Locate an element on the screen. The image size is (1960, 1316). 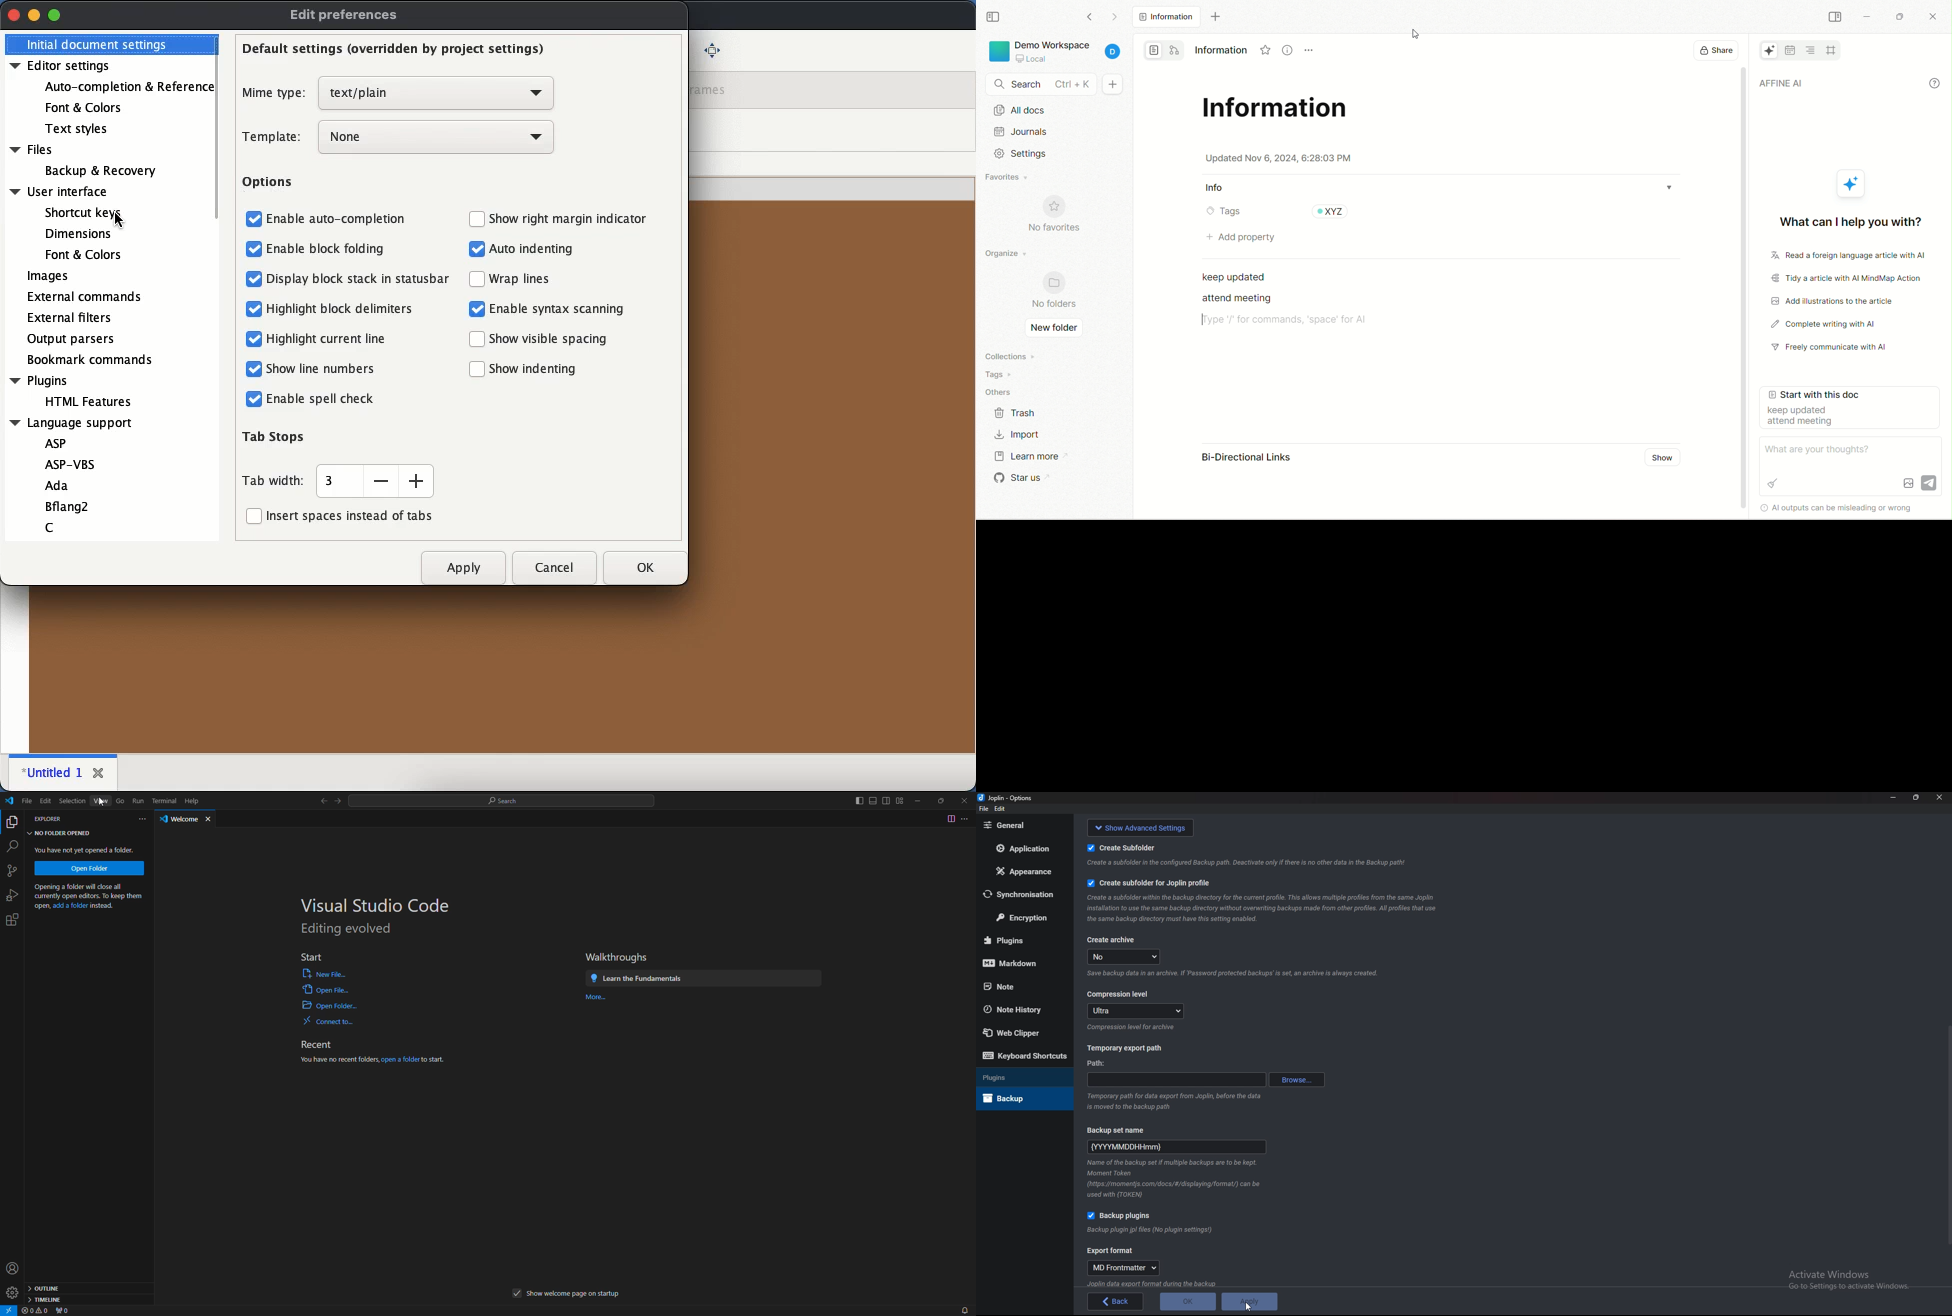
cancel is located at coordinates (555, 569).